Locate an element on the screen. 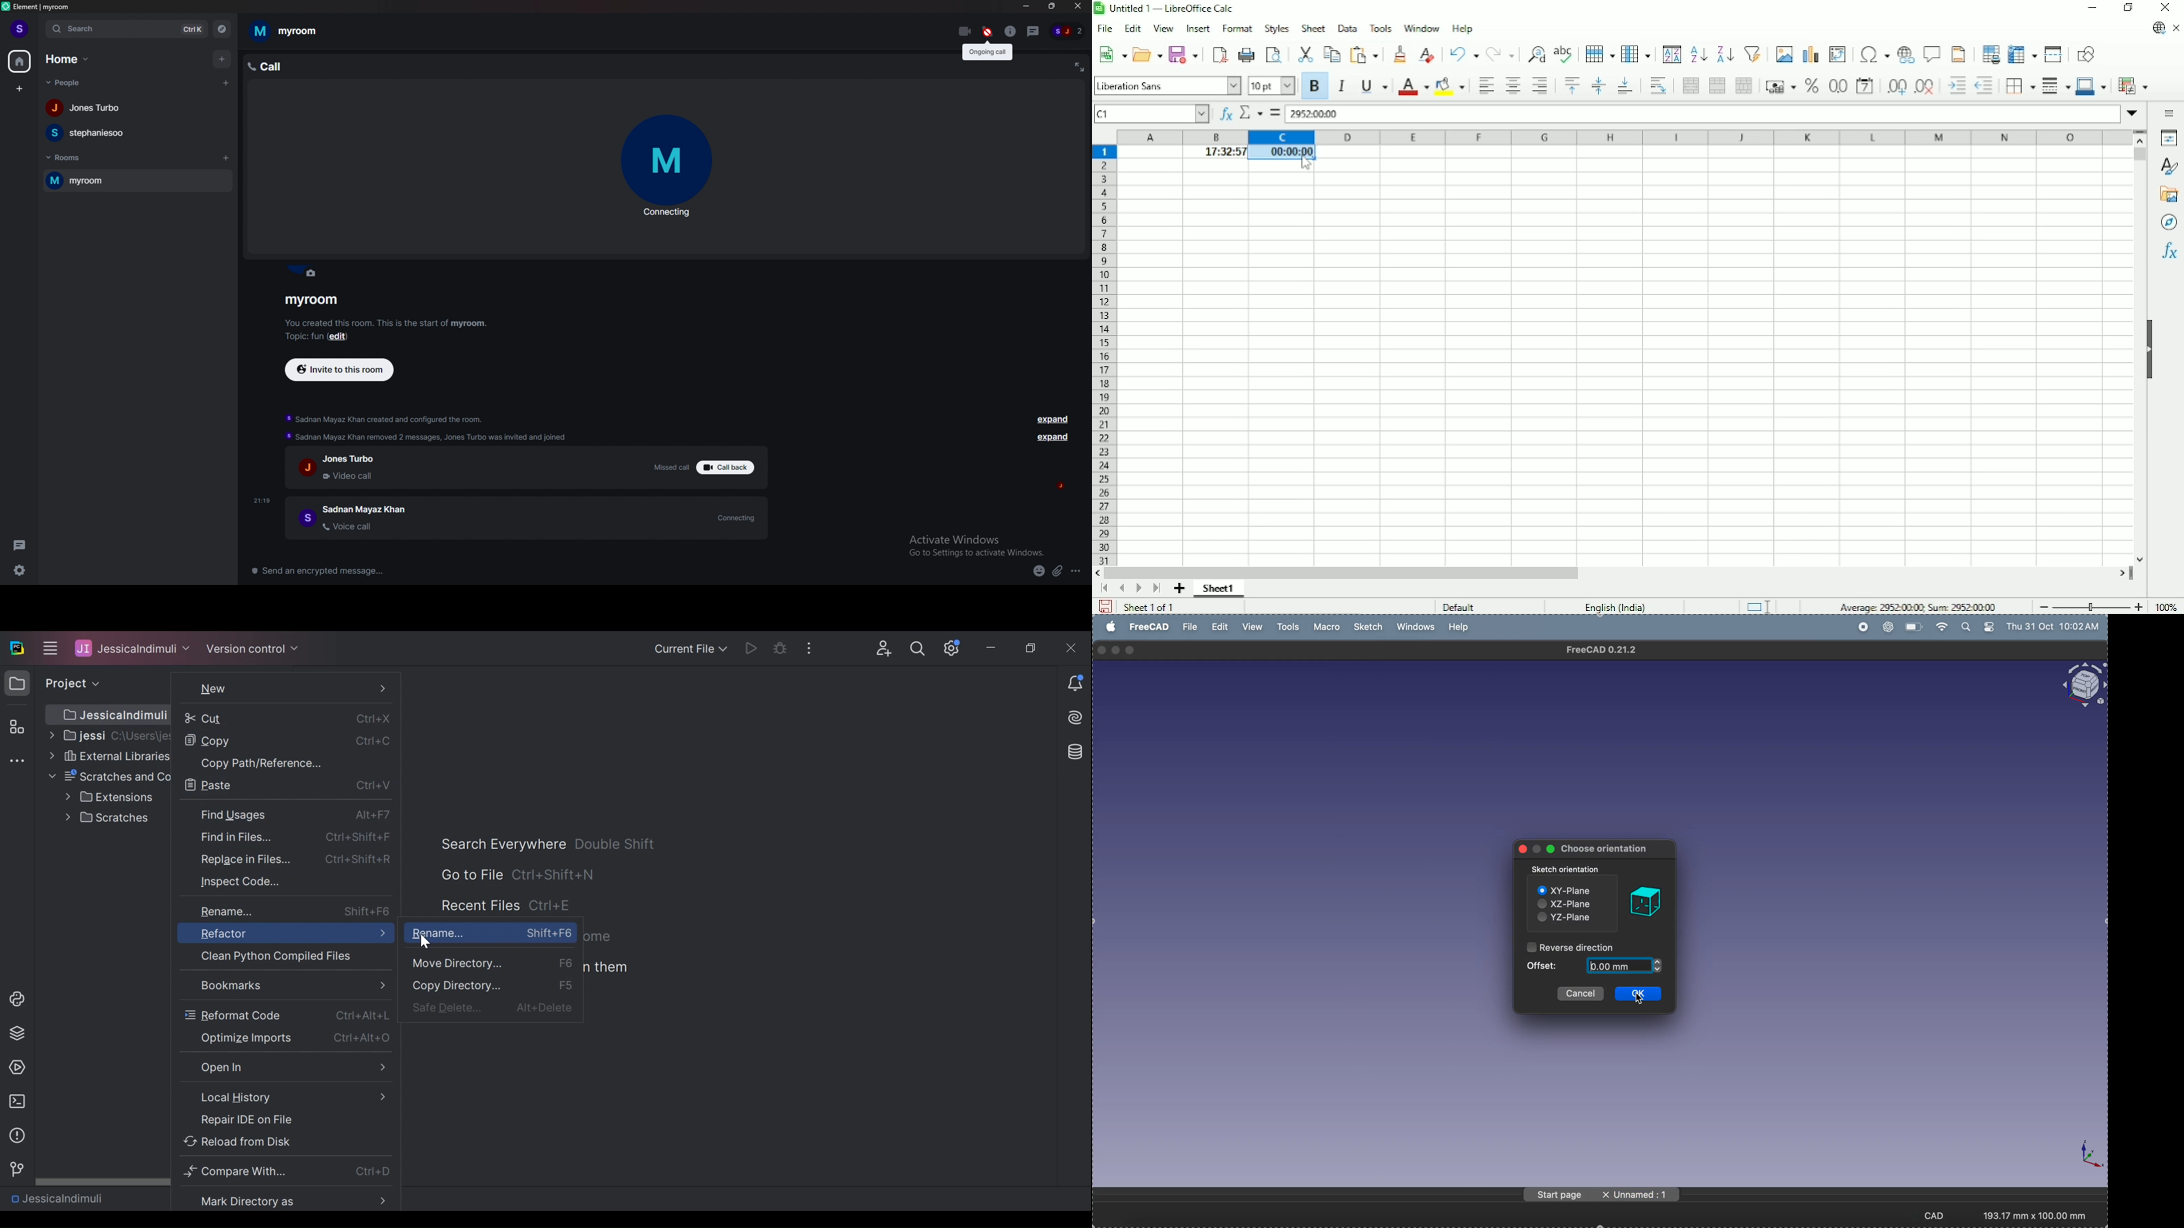 The width and height of the screenshot is (2184, 1232). explore rooms is located at coordinates (222, 30).